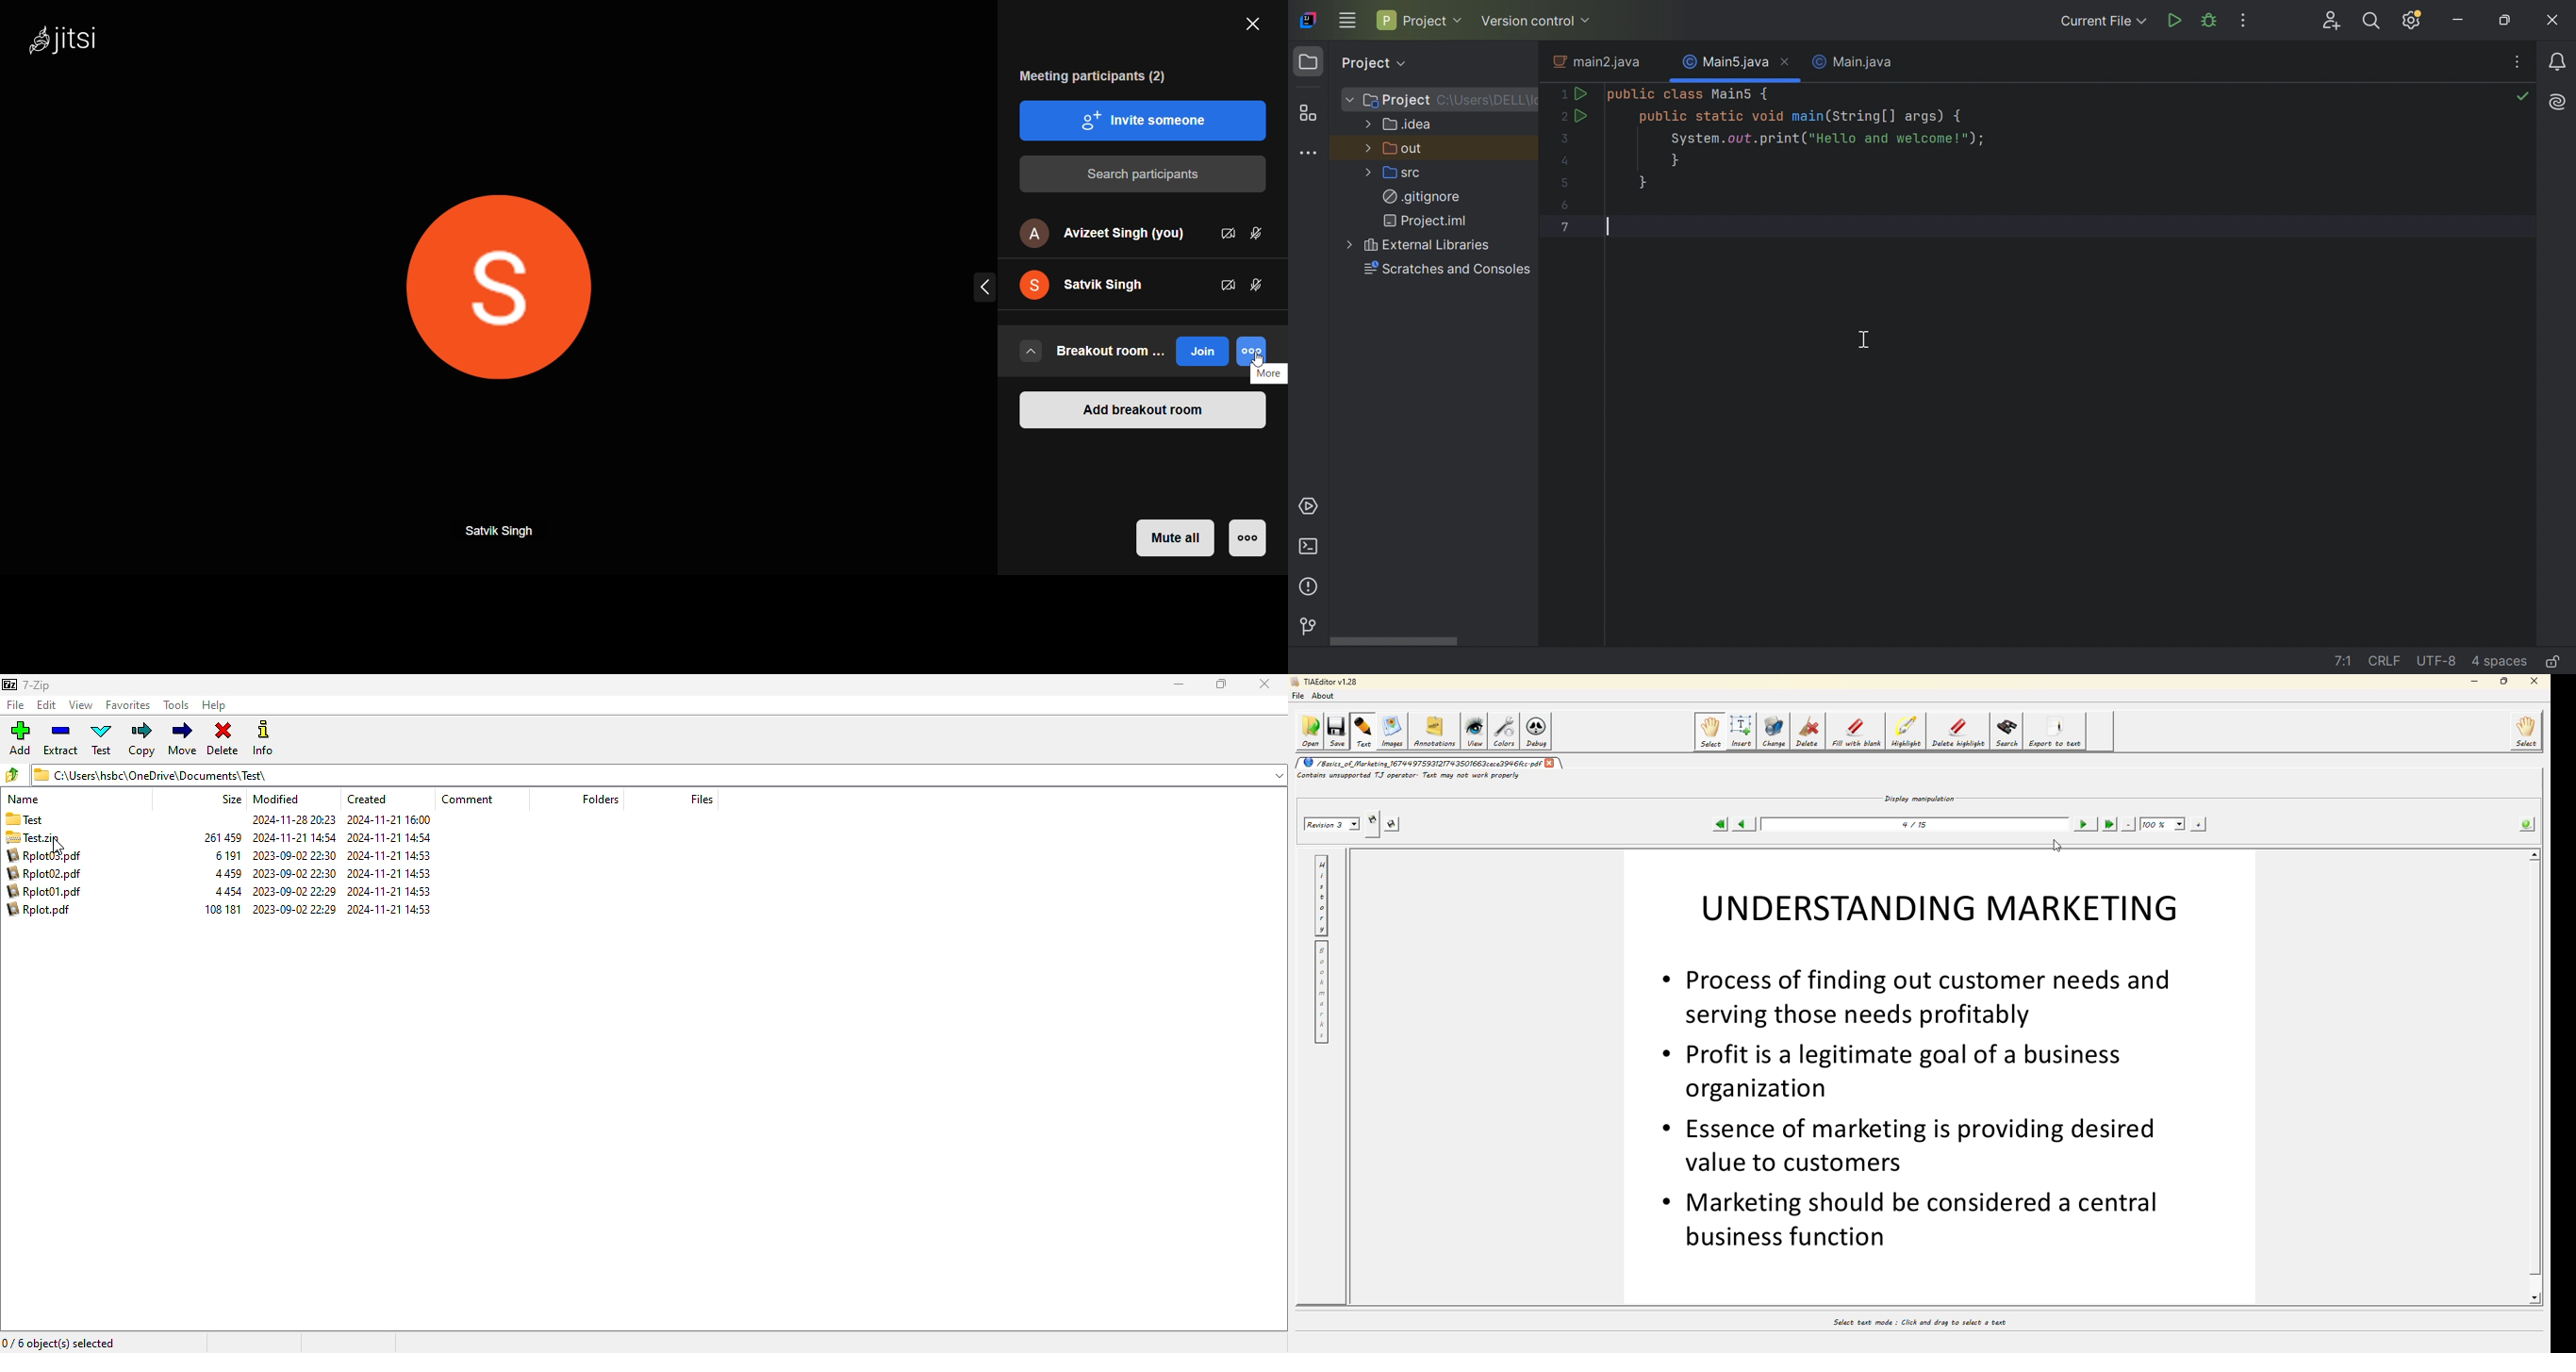  What do you see at coordinates (231, 799) in the screenshot?
I see `size` at bounding box center [231, 799].